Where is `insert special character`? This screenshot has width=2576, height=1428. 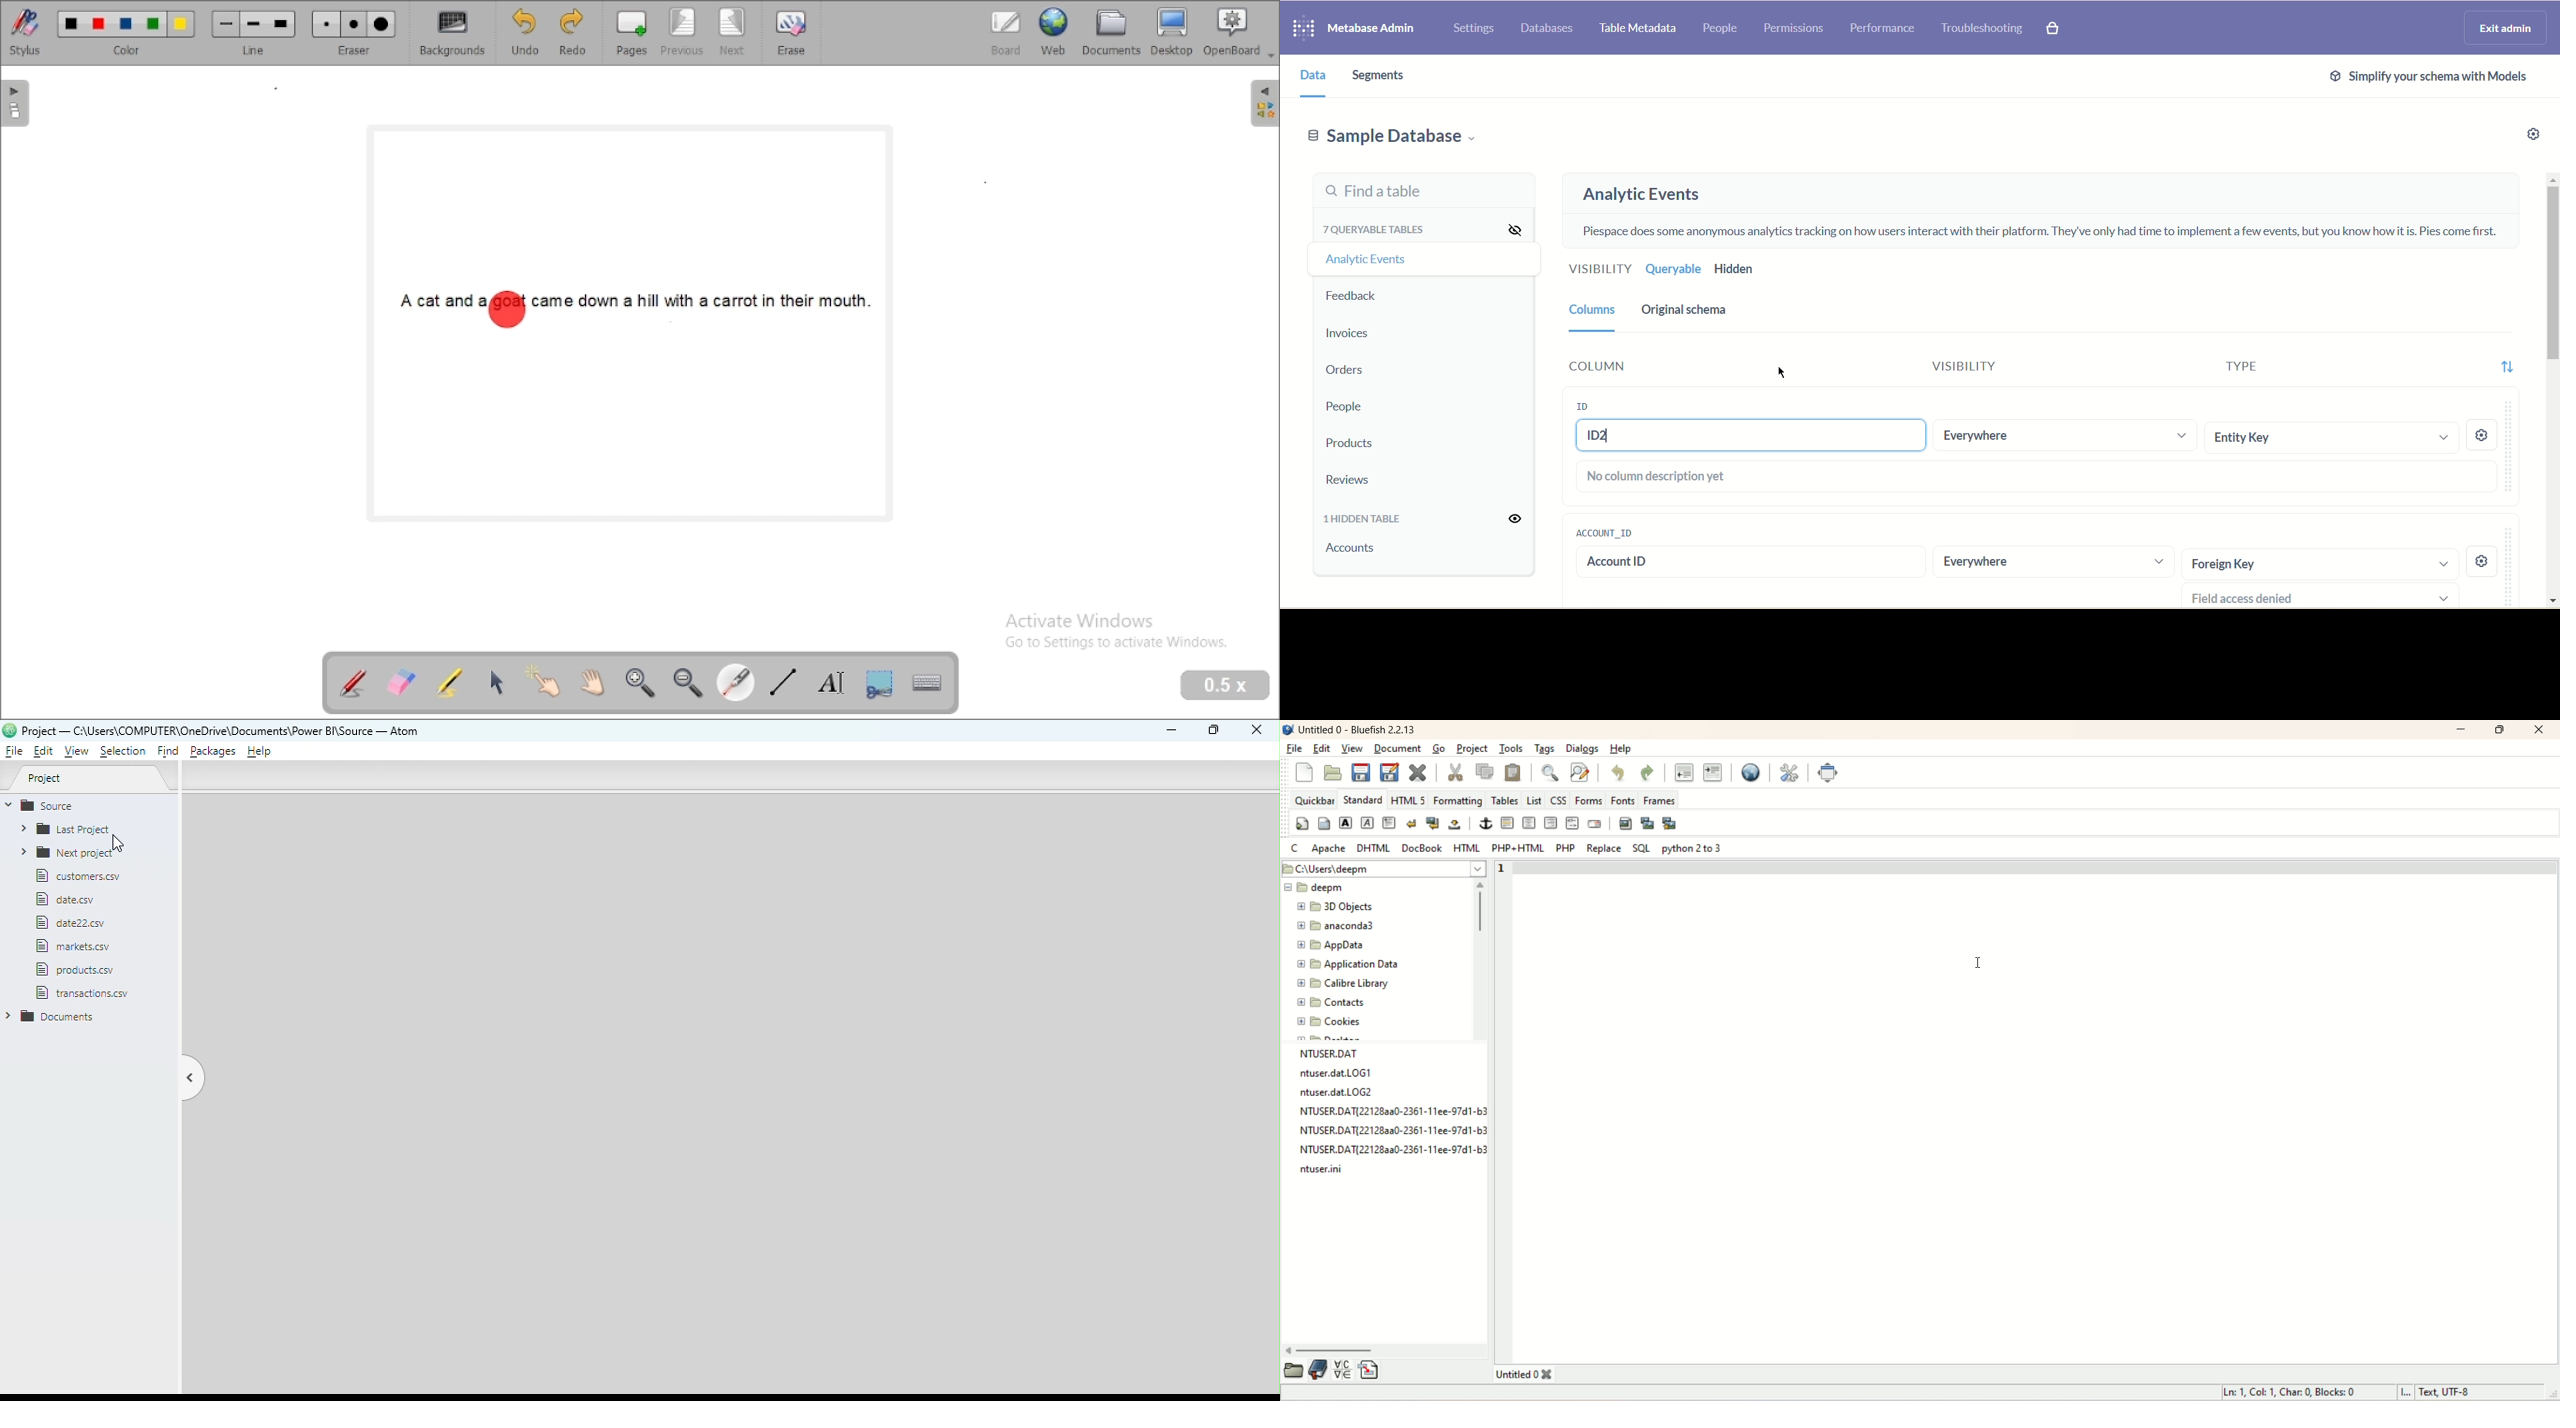
insert special character is located at coordinates (1345, 1370).